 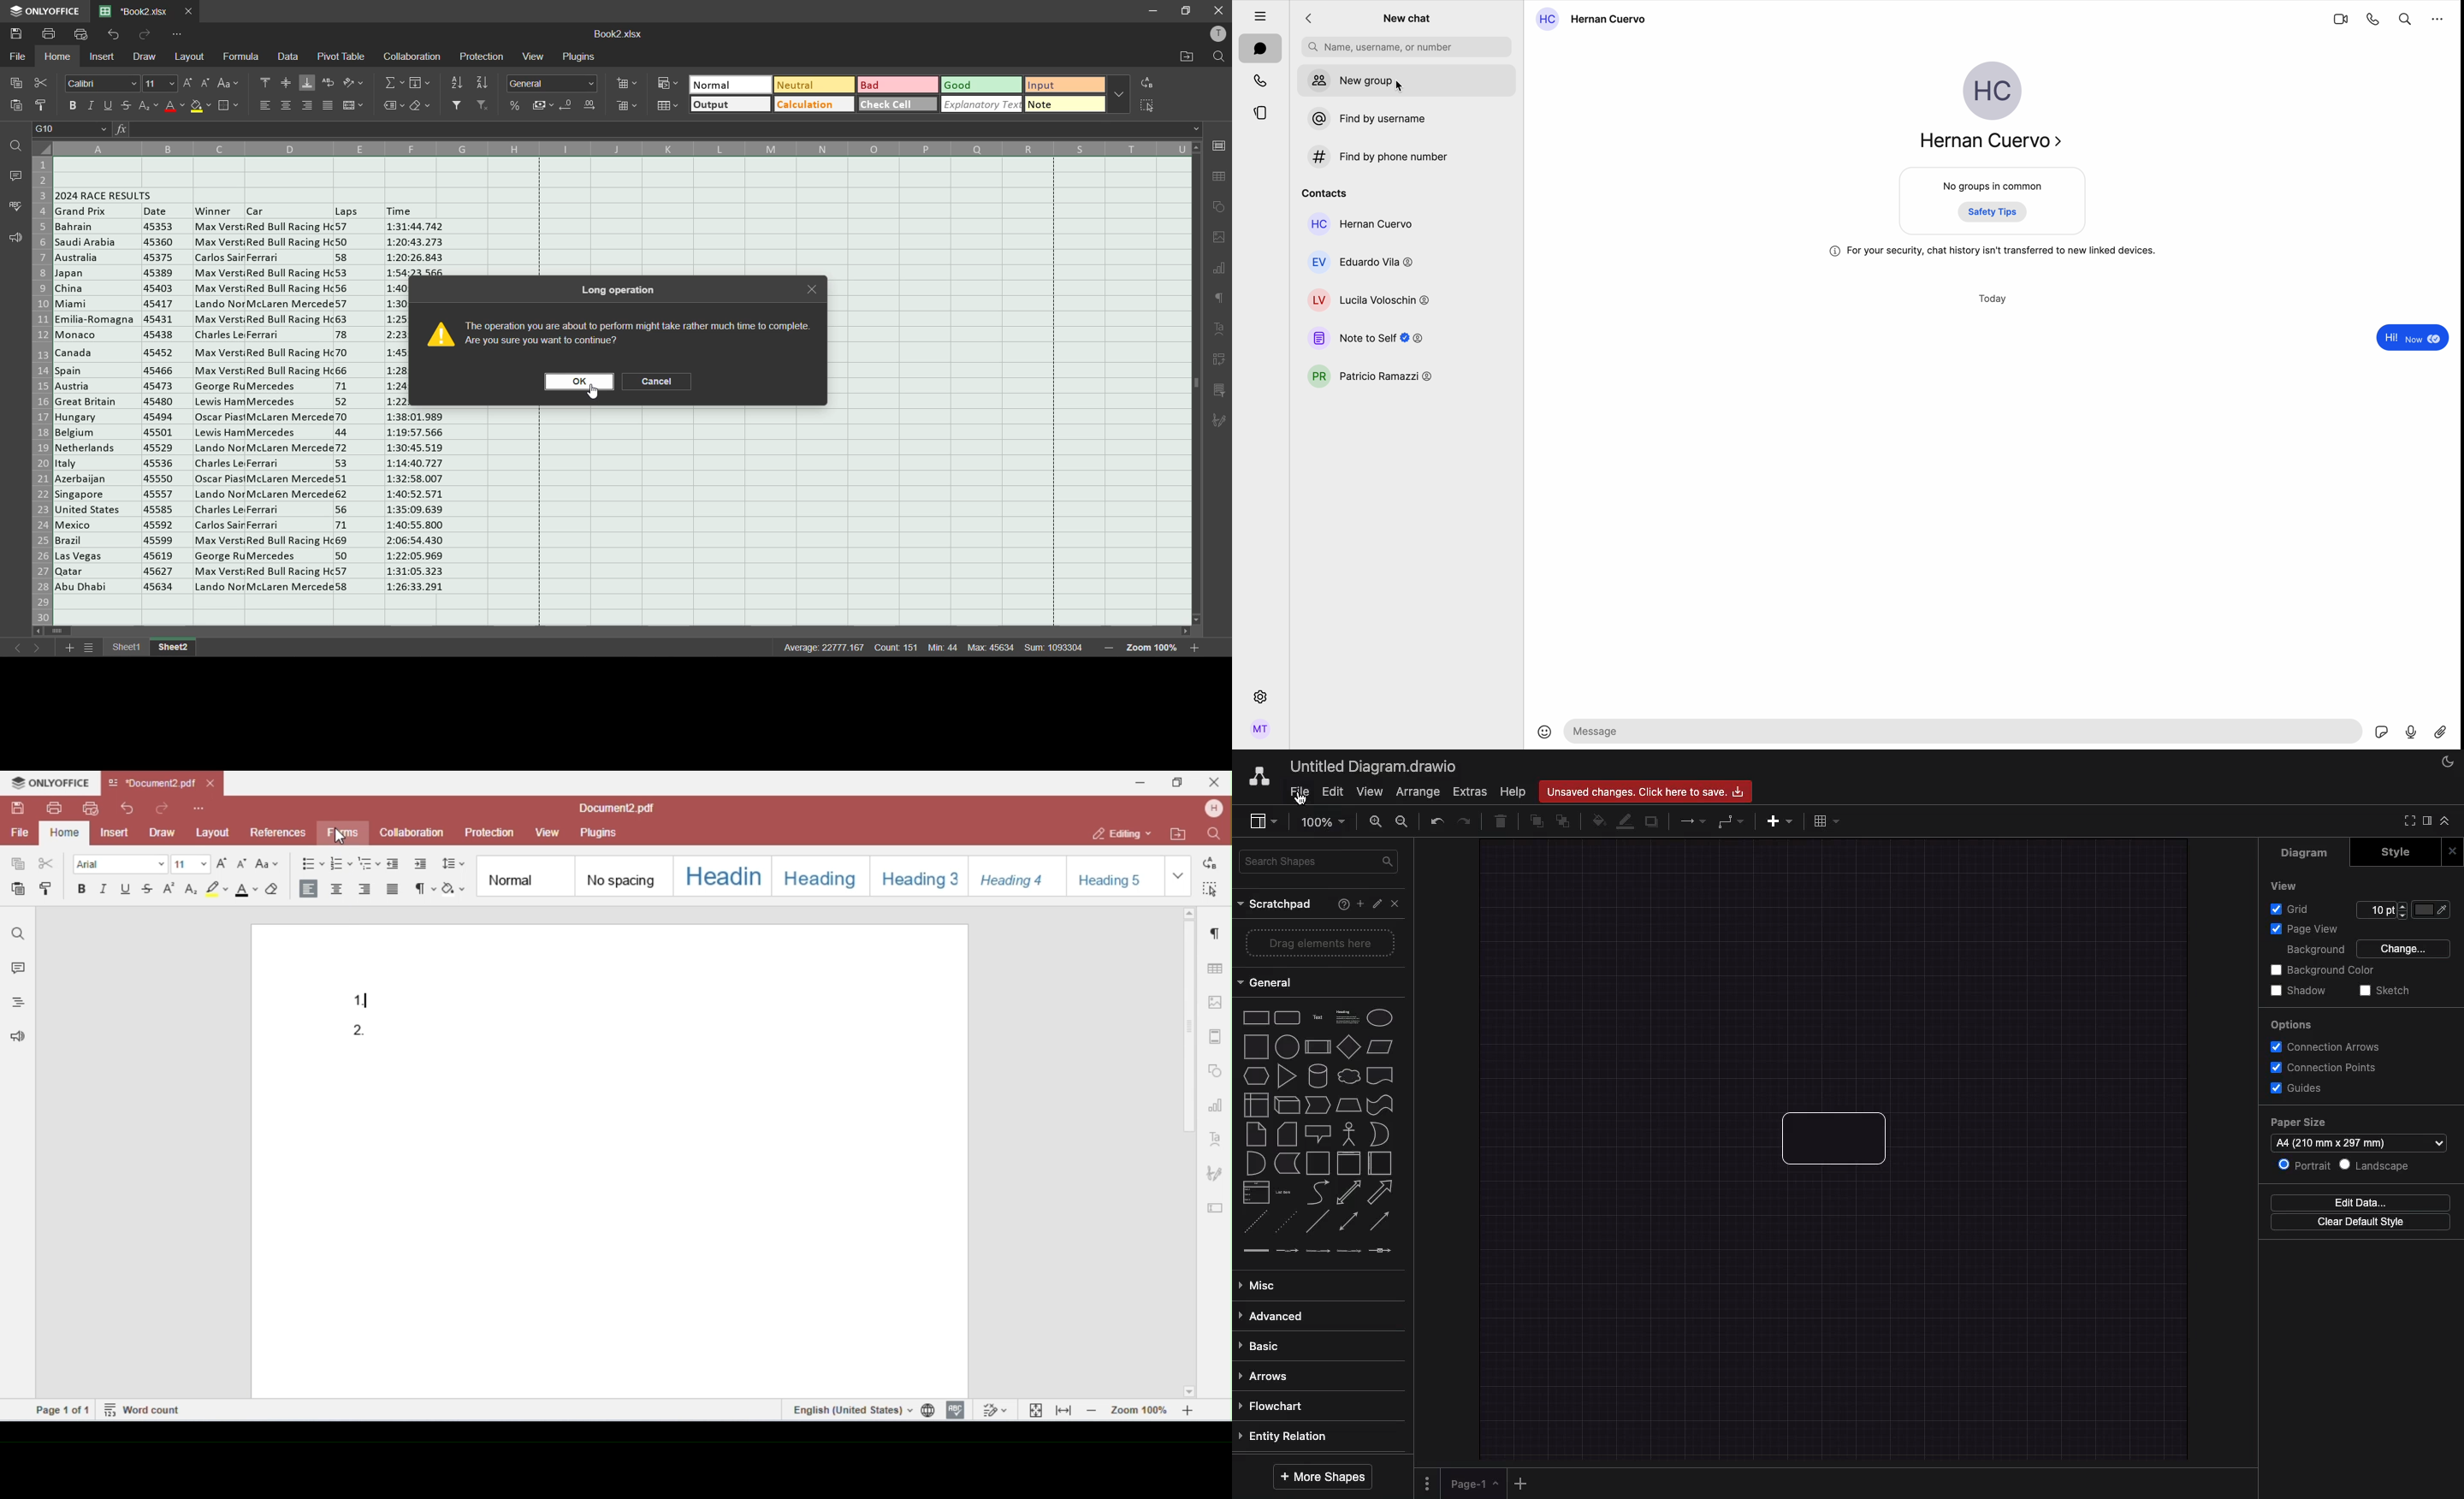 I want to click on maximize, so click(x=1188, y=10).